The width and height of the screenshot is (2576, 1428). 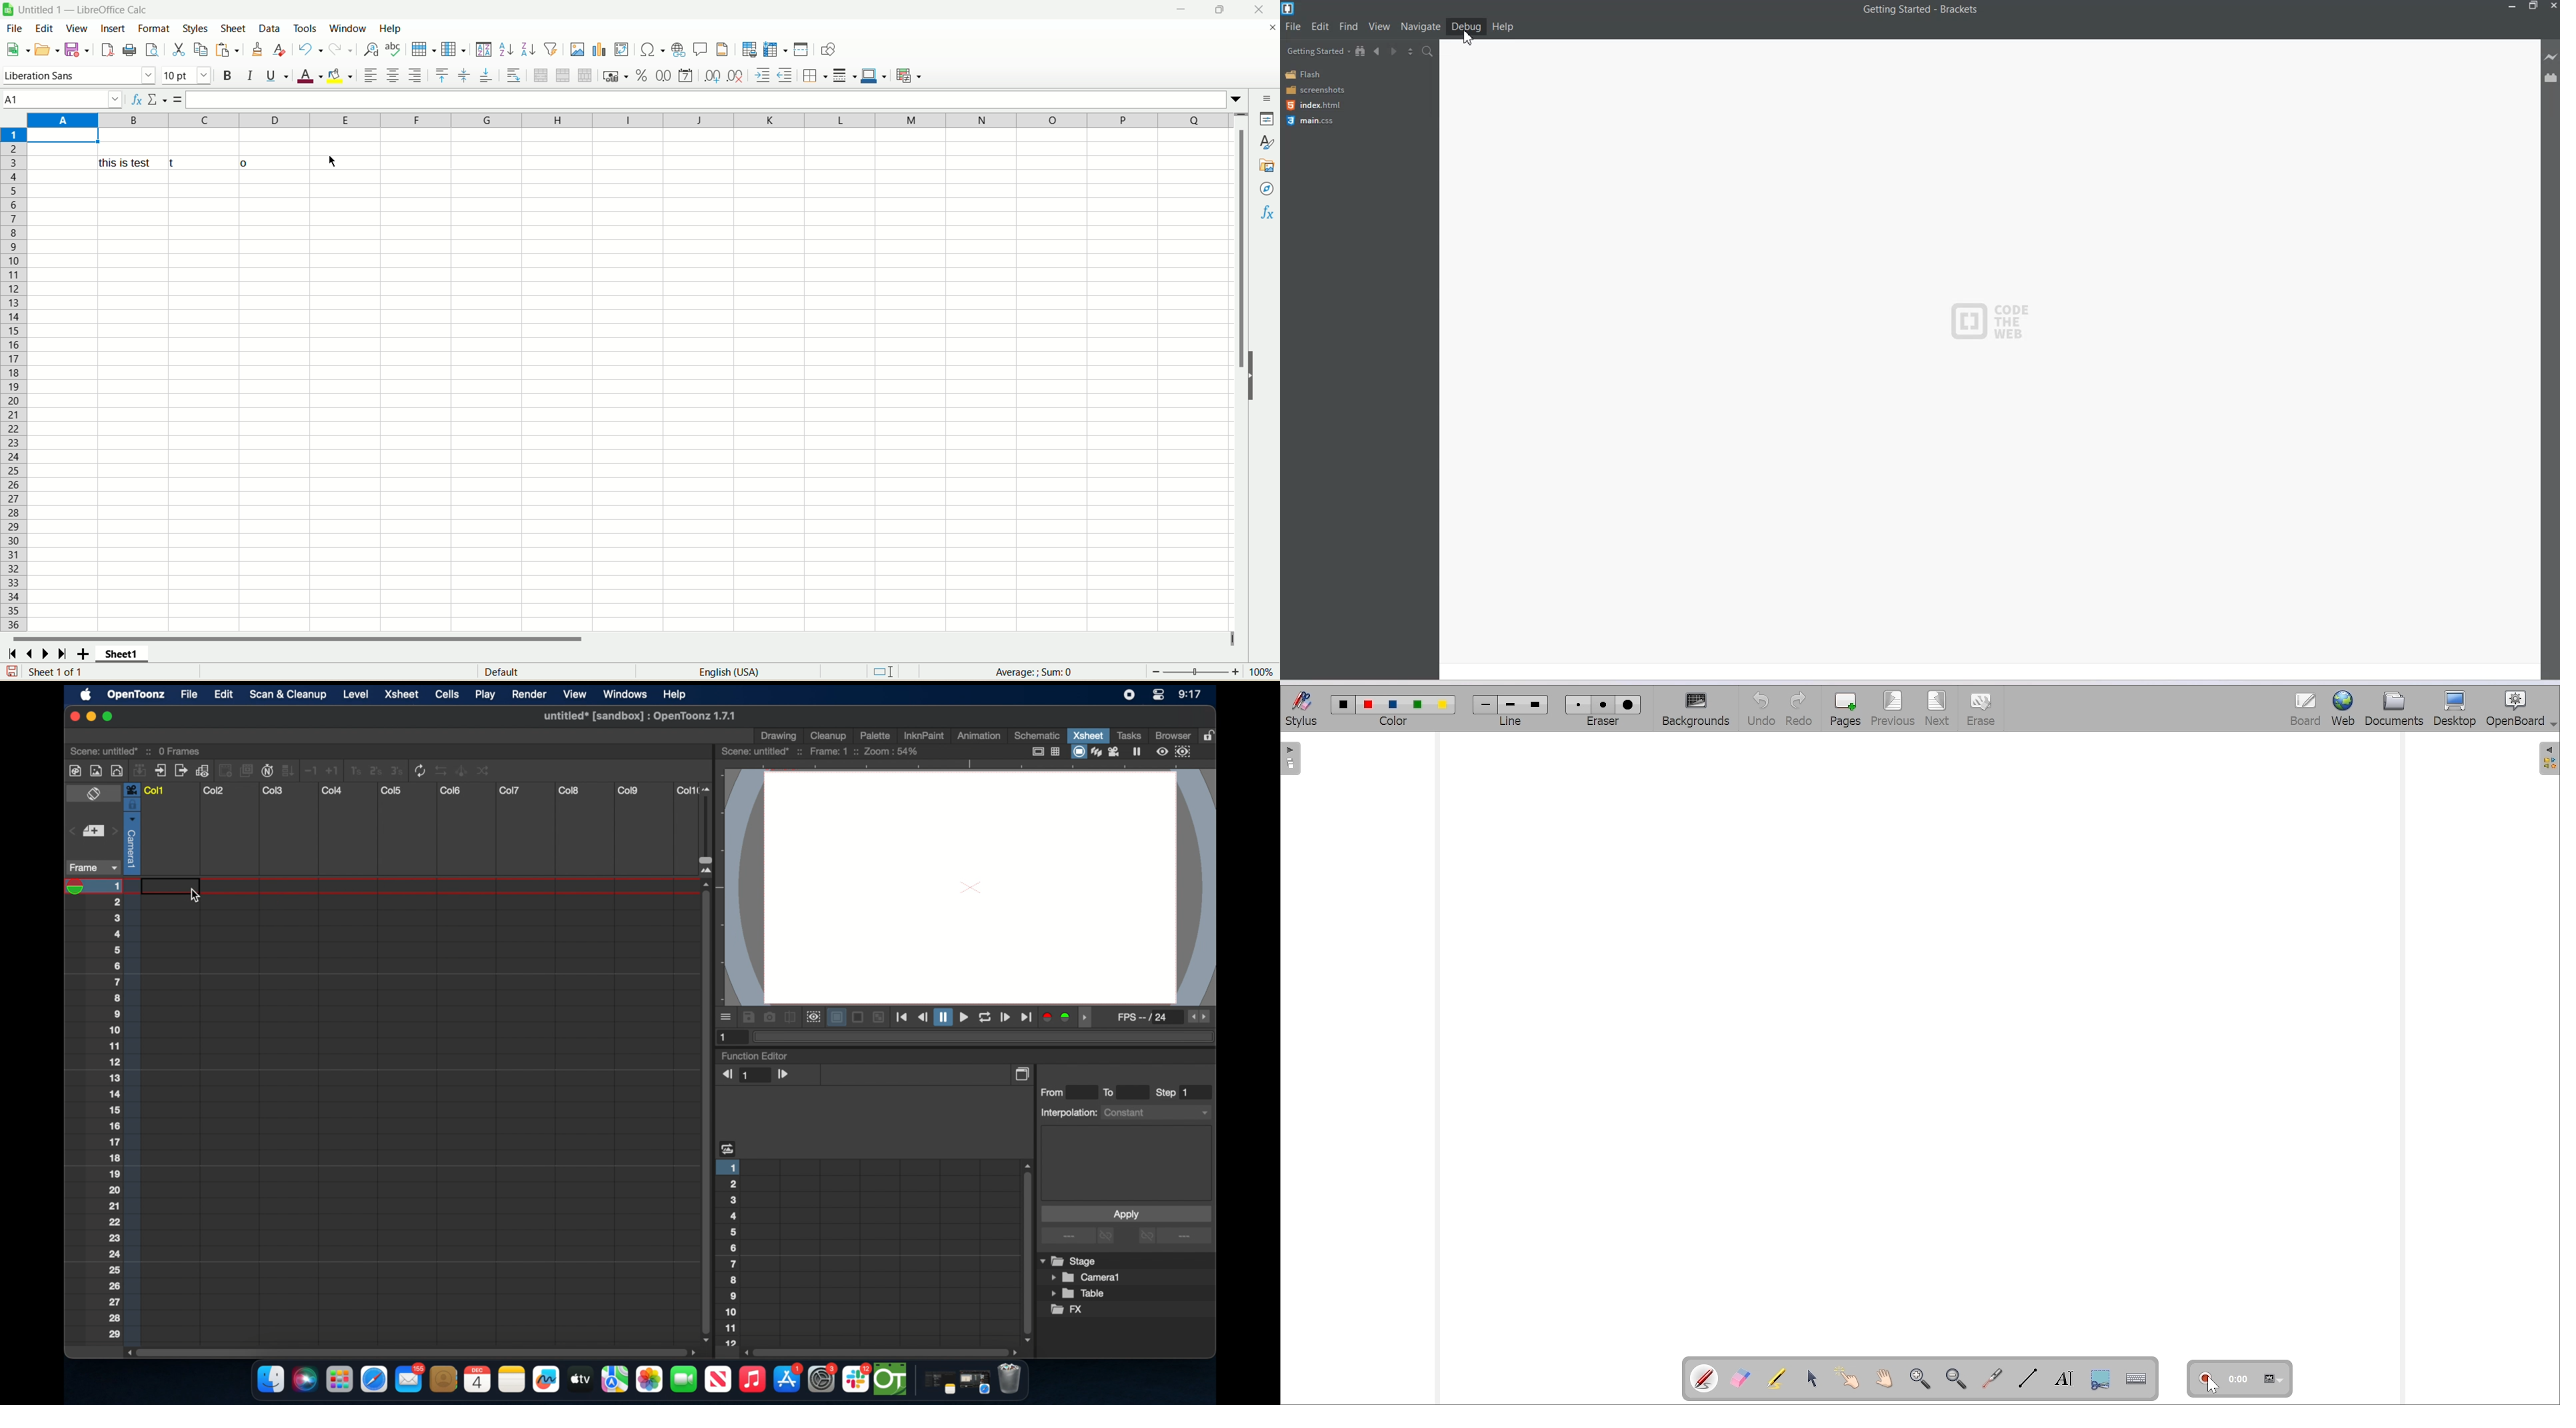 What do you see at coordinates (2211, 1385) in the screenshot?
I see `cursor` at bounding box center [2211, 1385].